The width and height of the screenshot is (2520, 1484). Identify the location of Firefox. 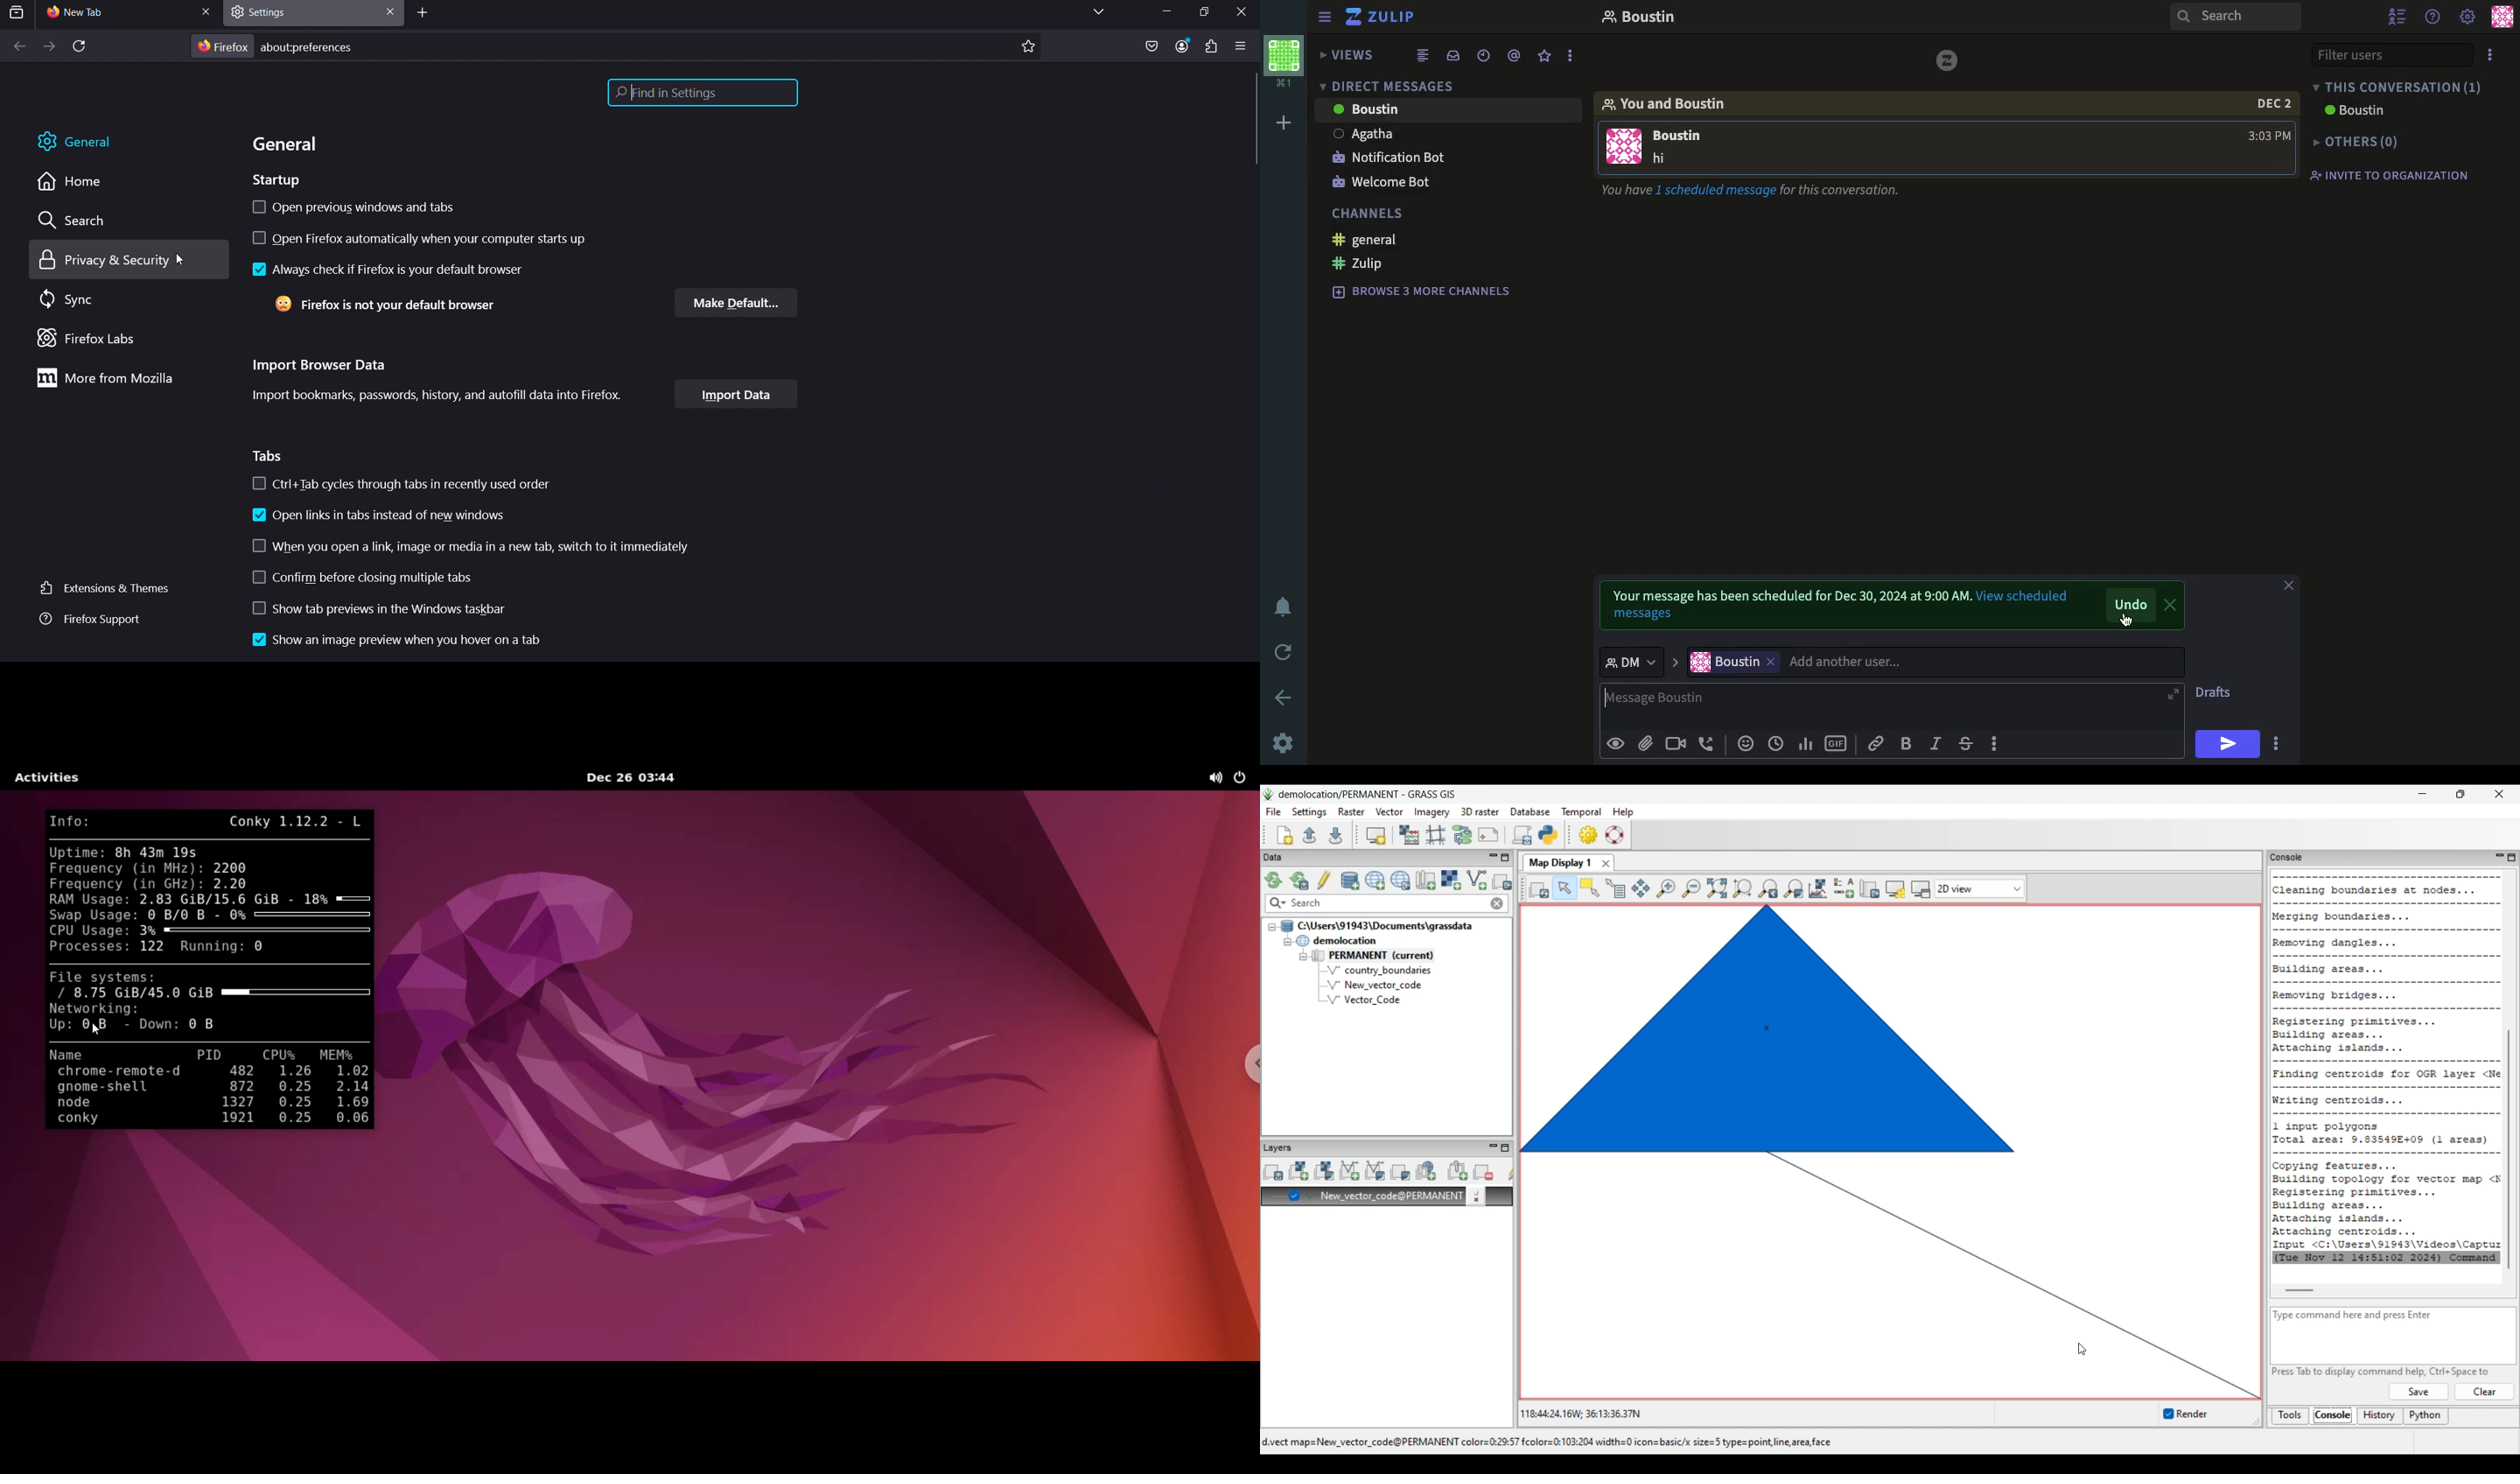
(223, 47).